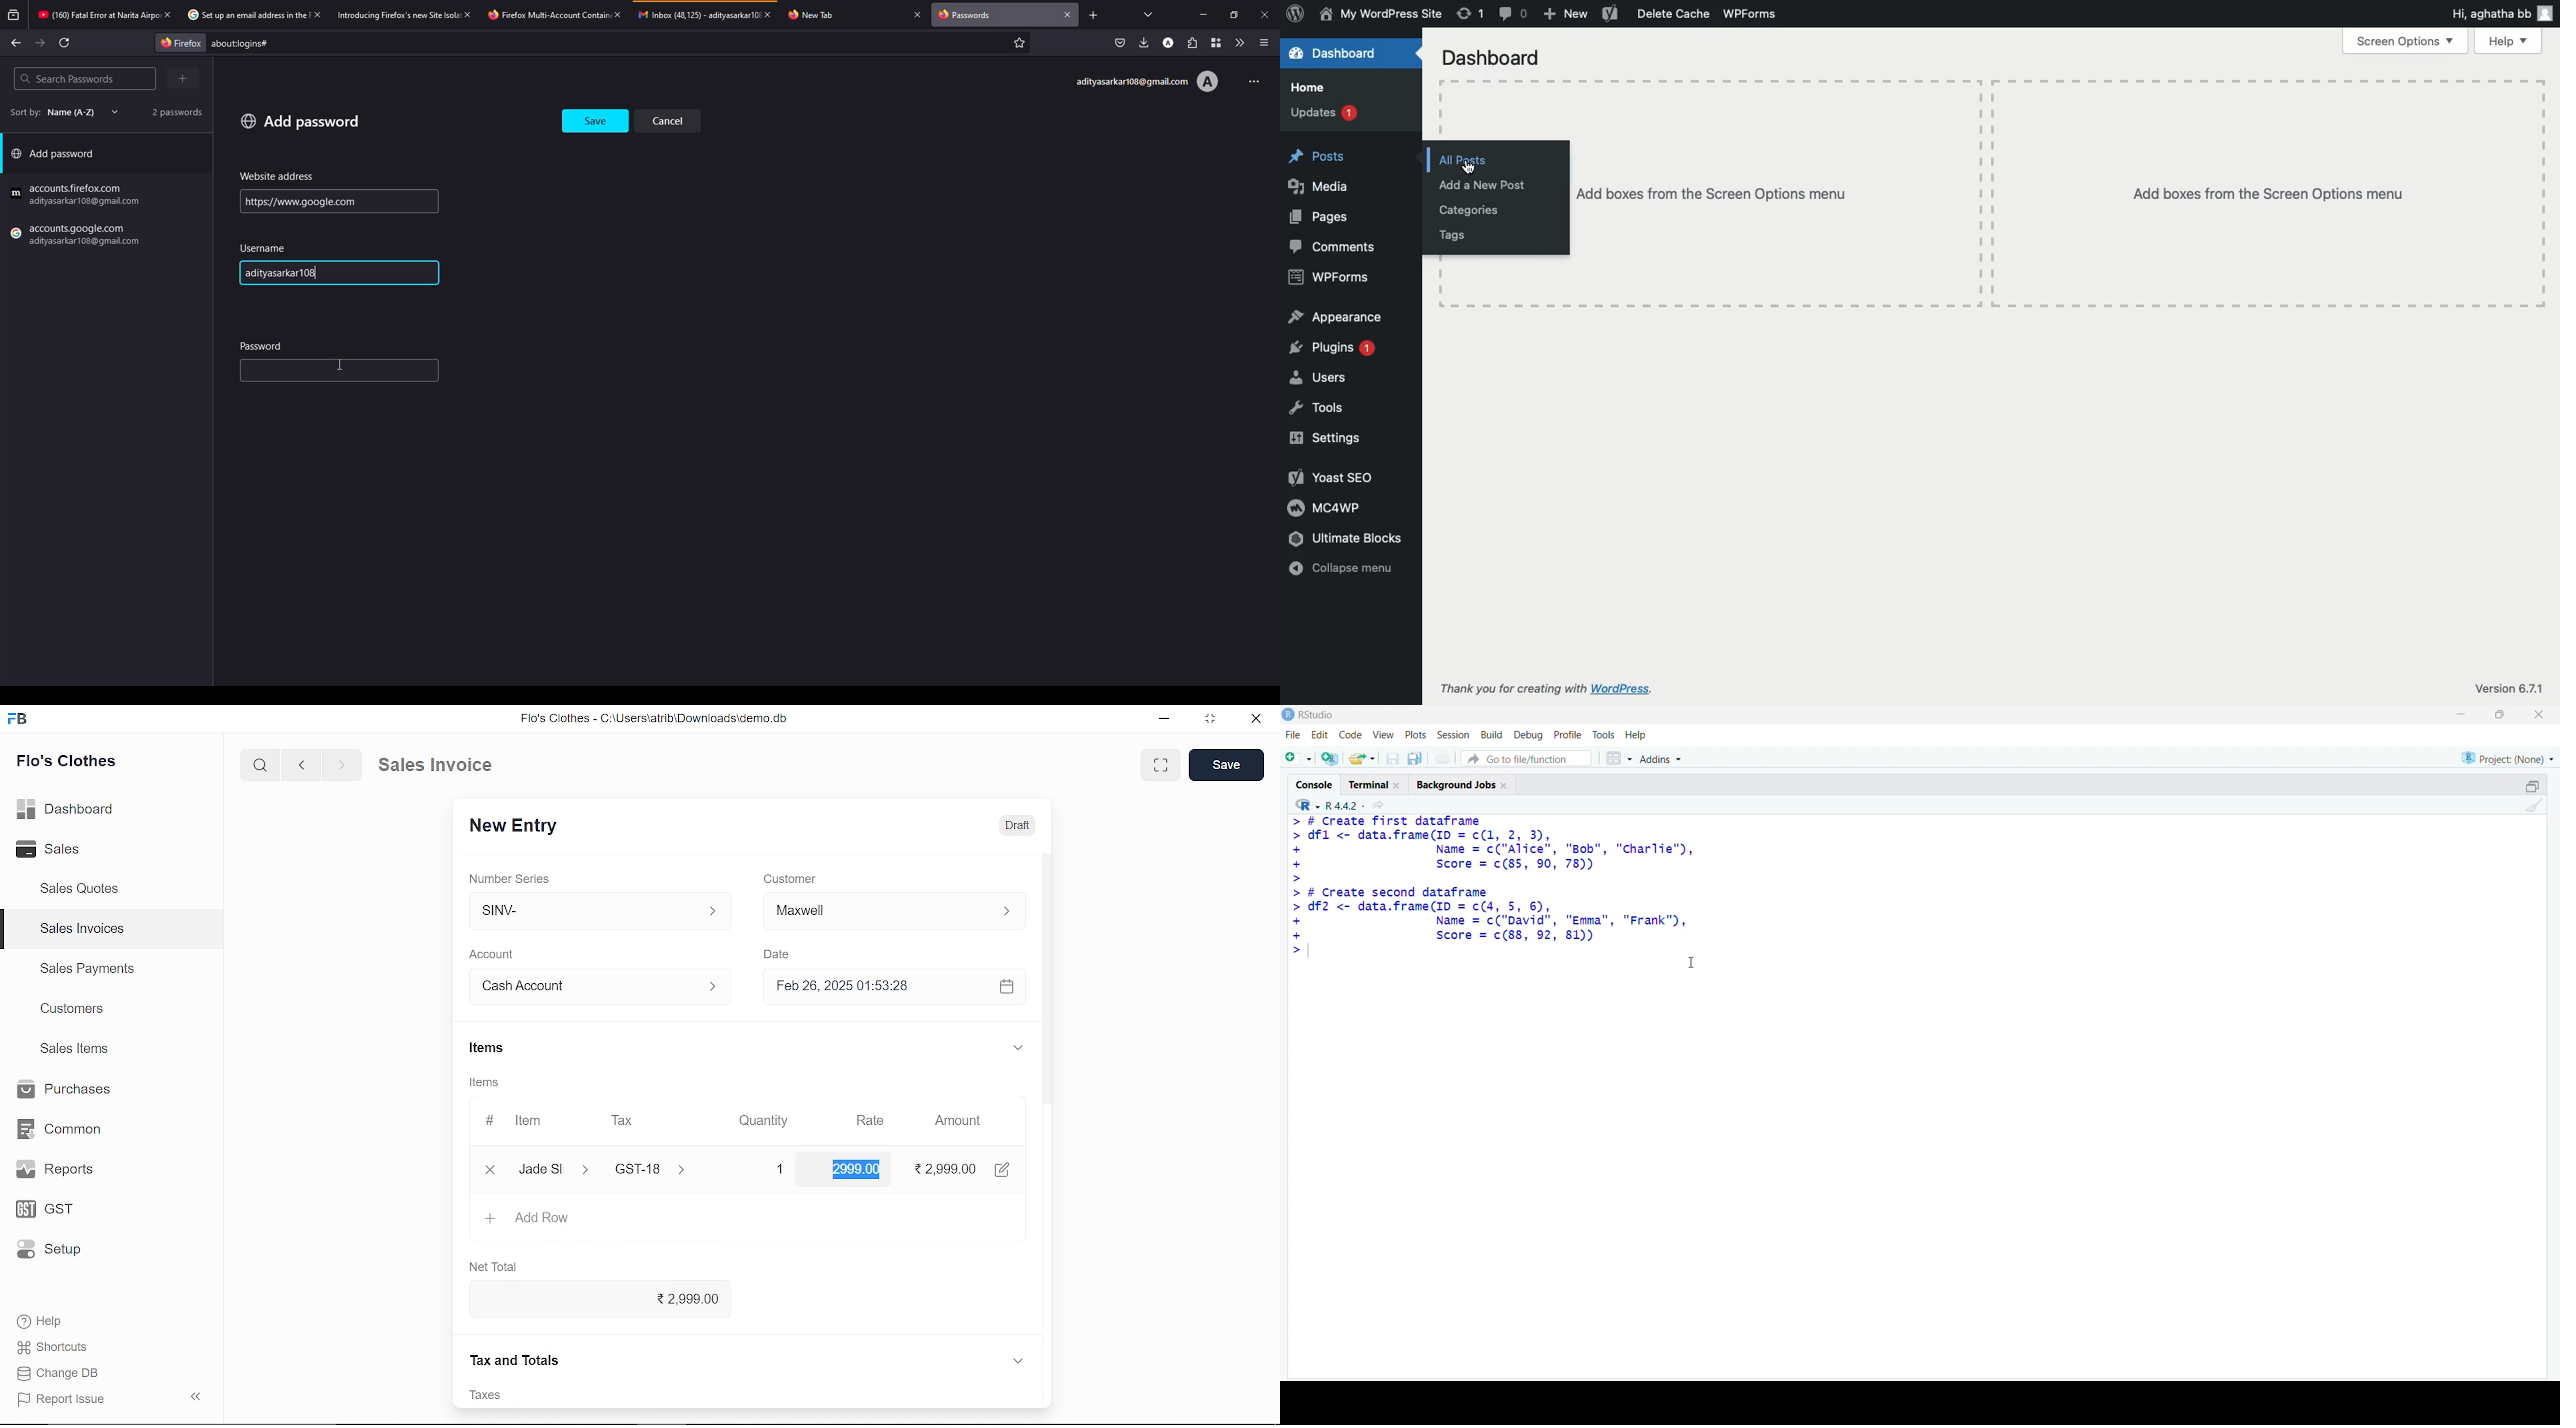 The image size is (2576, 1428). Describe the element at coordinates (1323, 734) in the screenshot. I see `Edit` at that location.